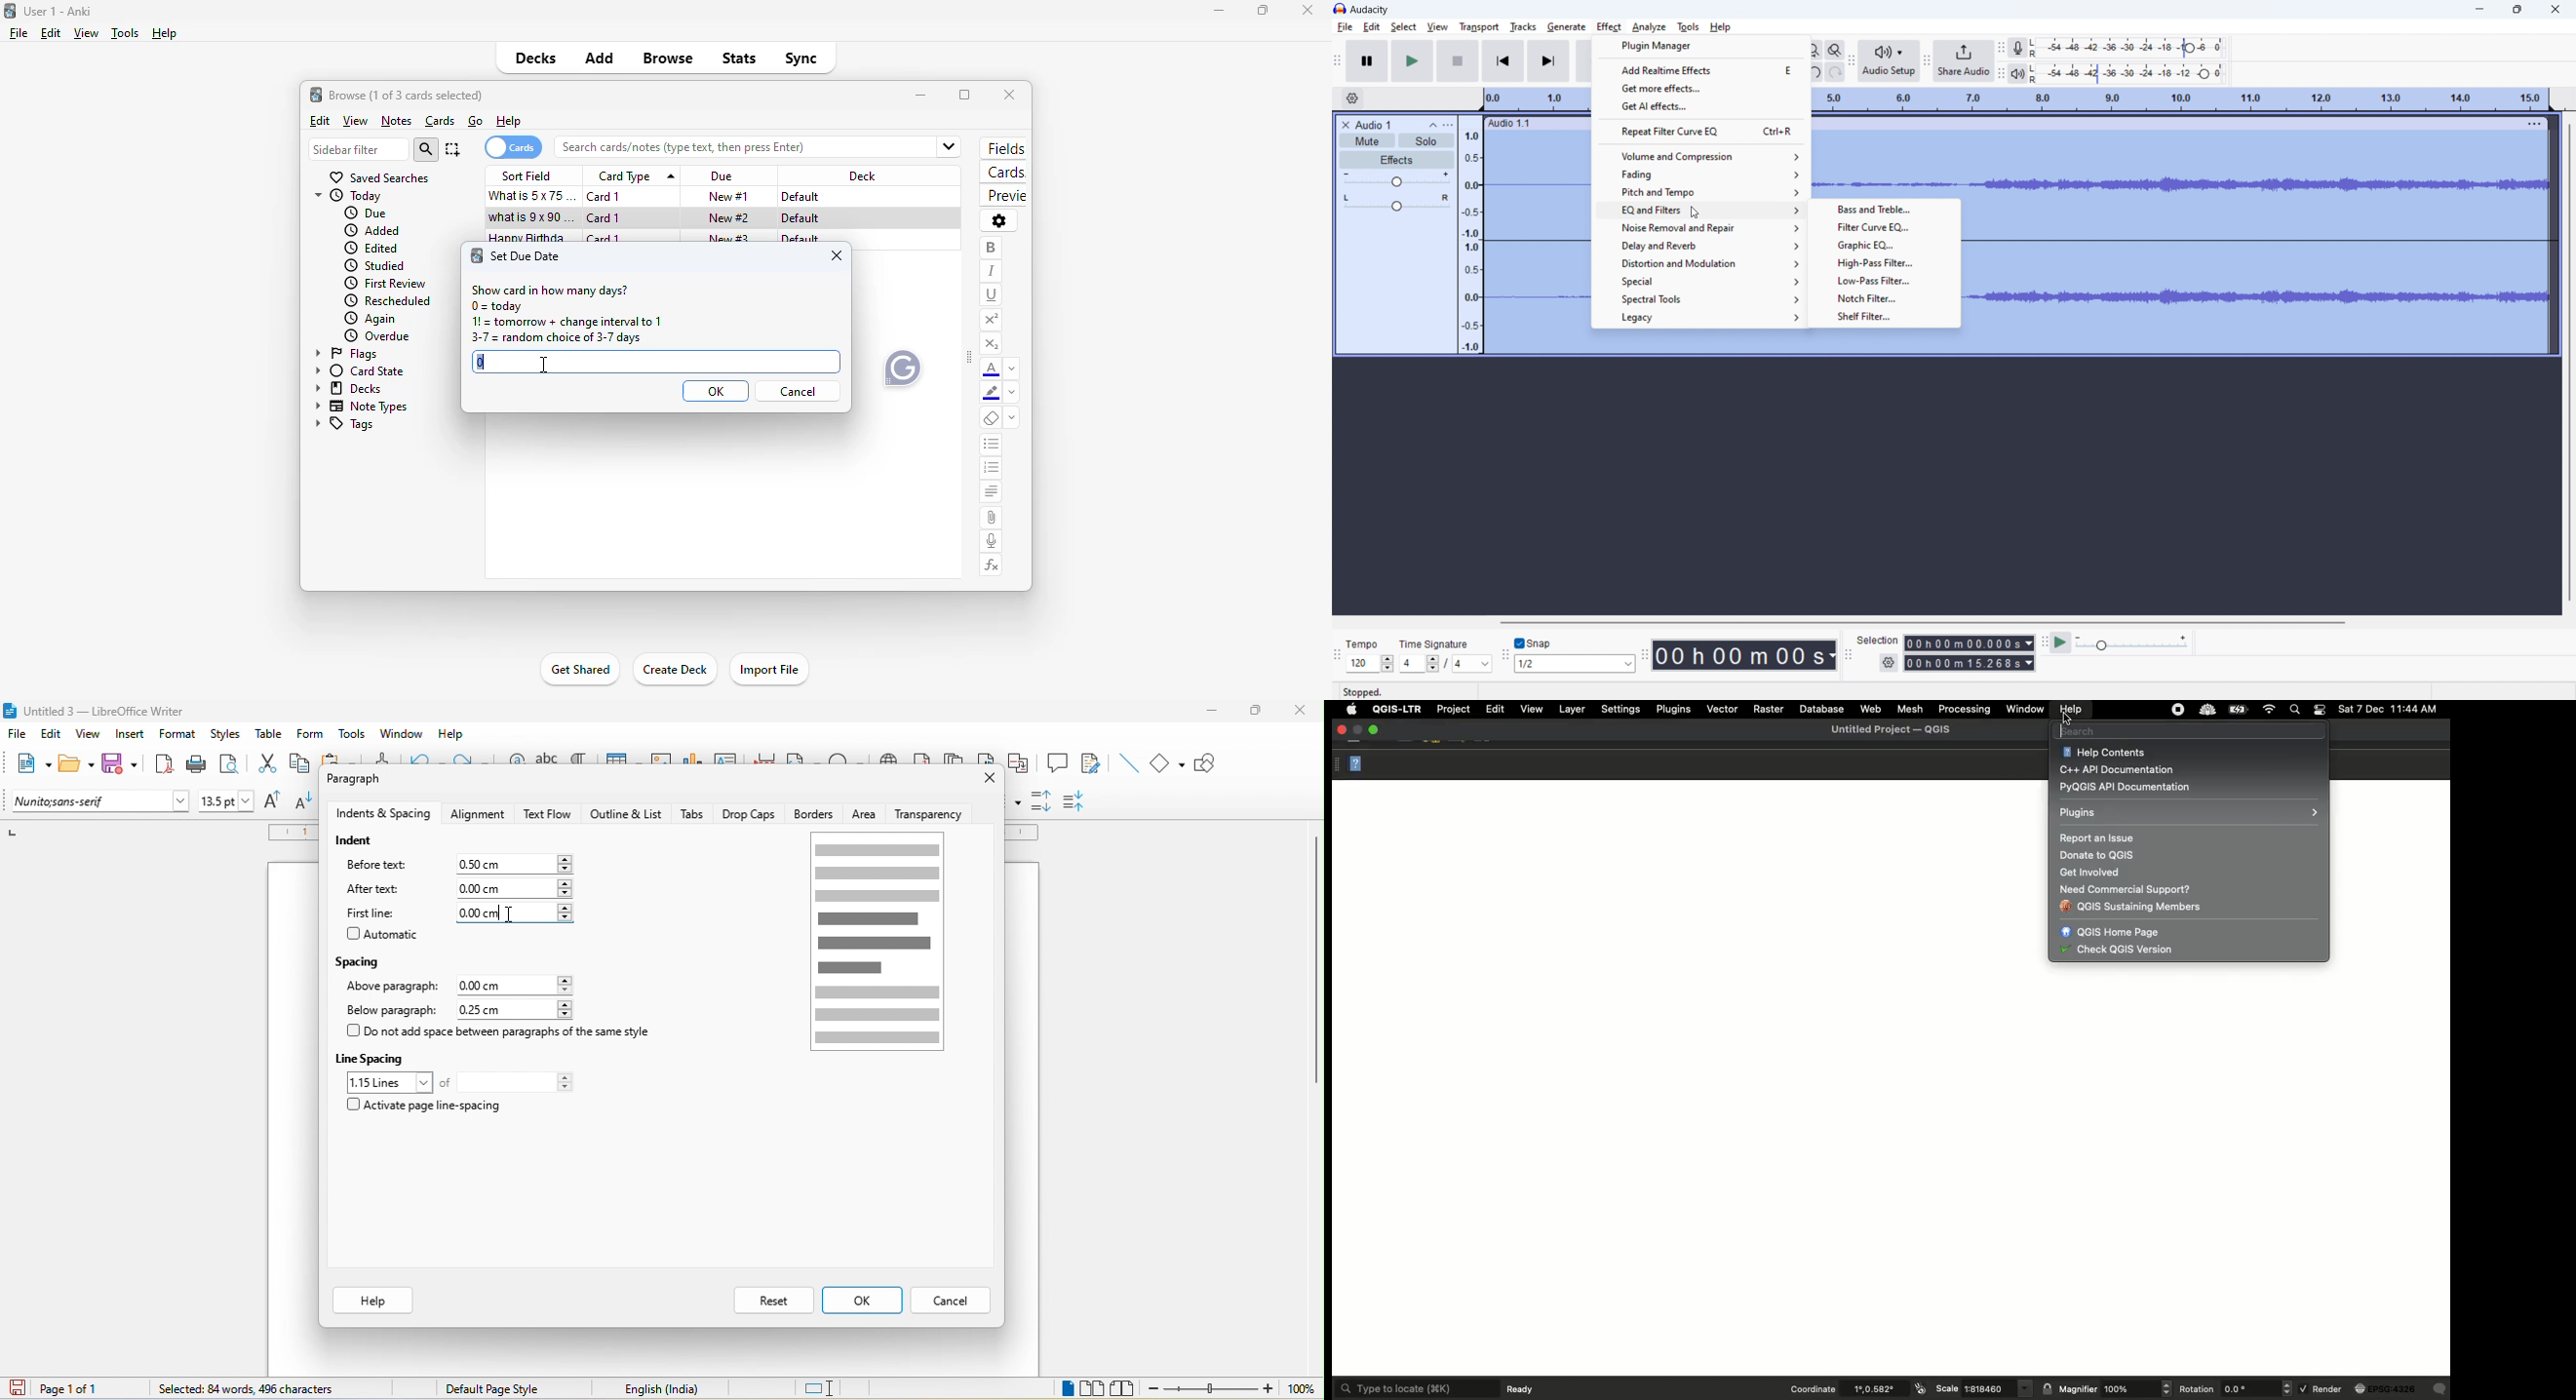  Describe the element at coordinates (1353, 99) in the screenshot. I see `timeline settings` at that location.